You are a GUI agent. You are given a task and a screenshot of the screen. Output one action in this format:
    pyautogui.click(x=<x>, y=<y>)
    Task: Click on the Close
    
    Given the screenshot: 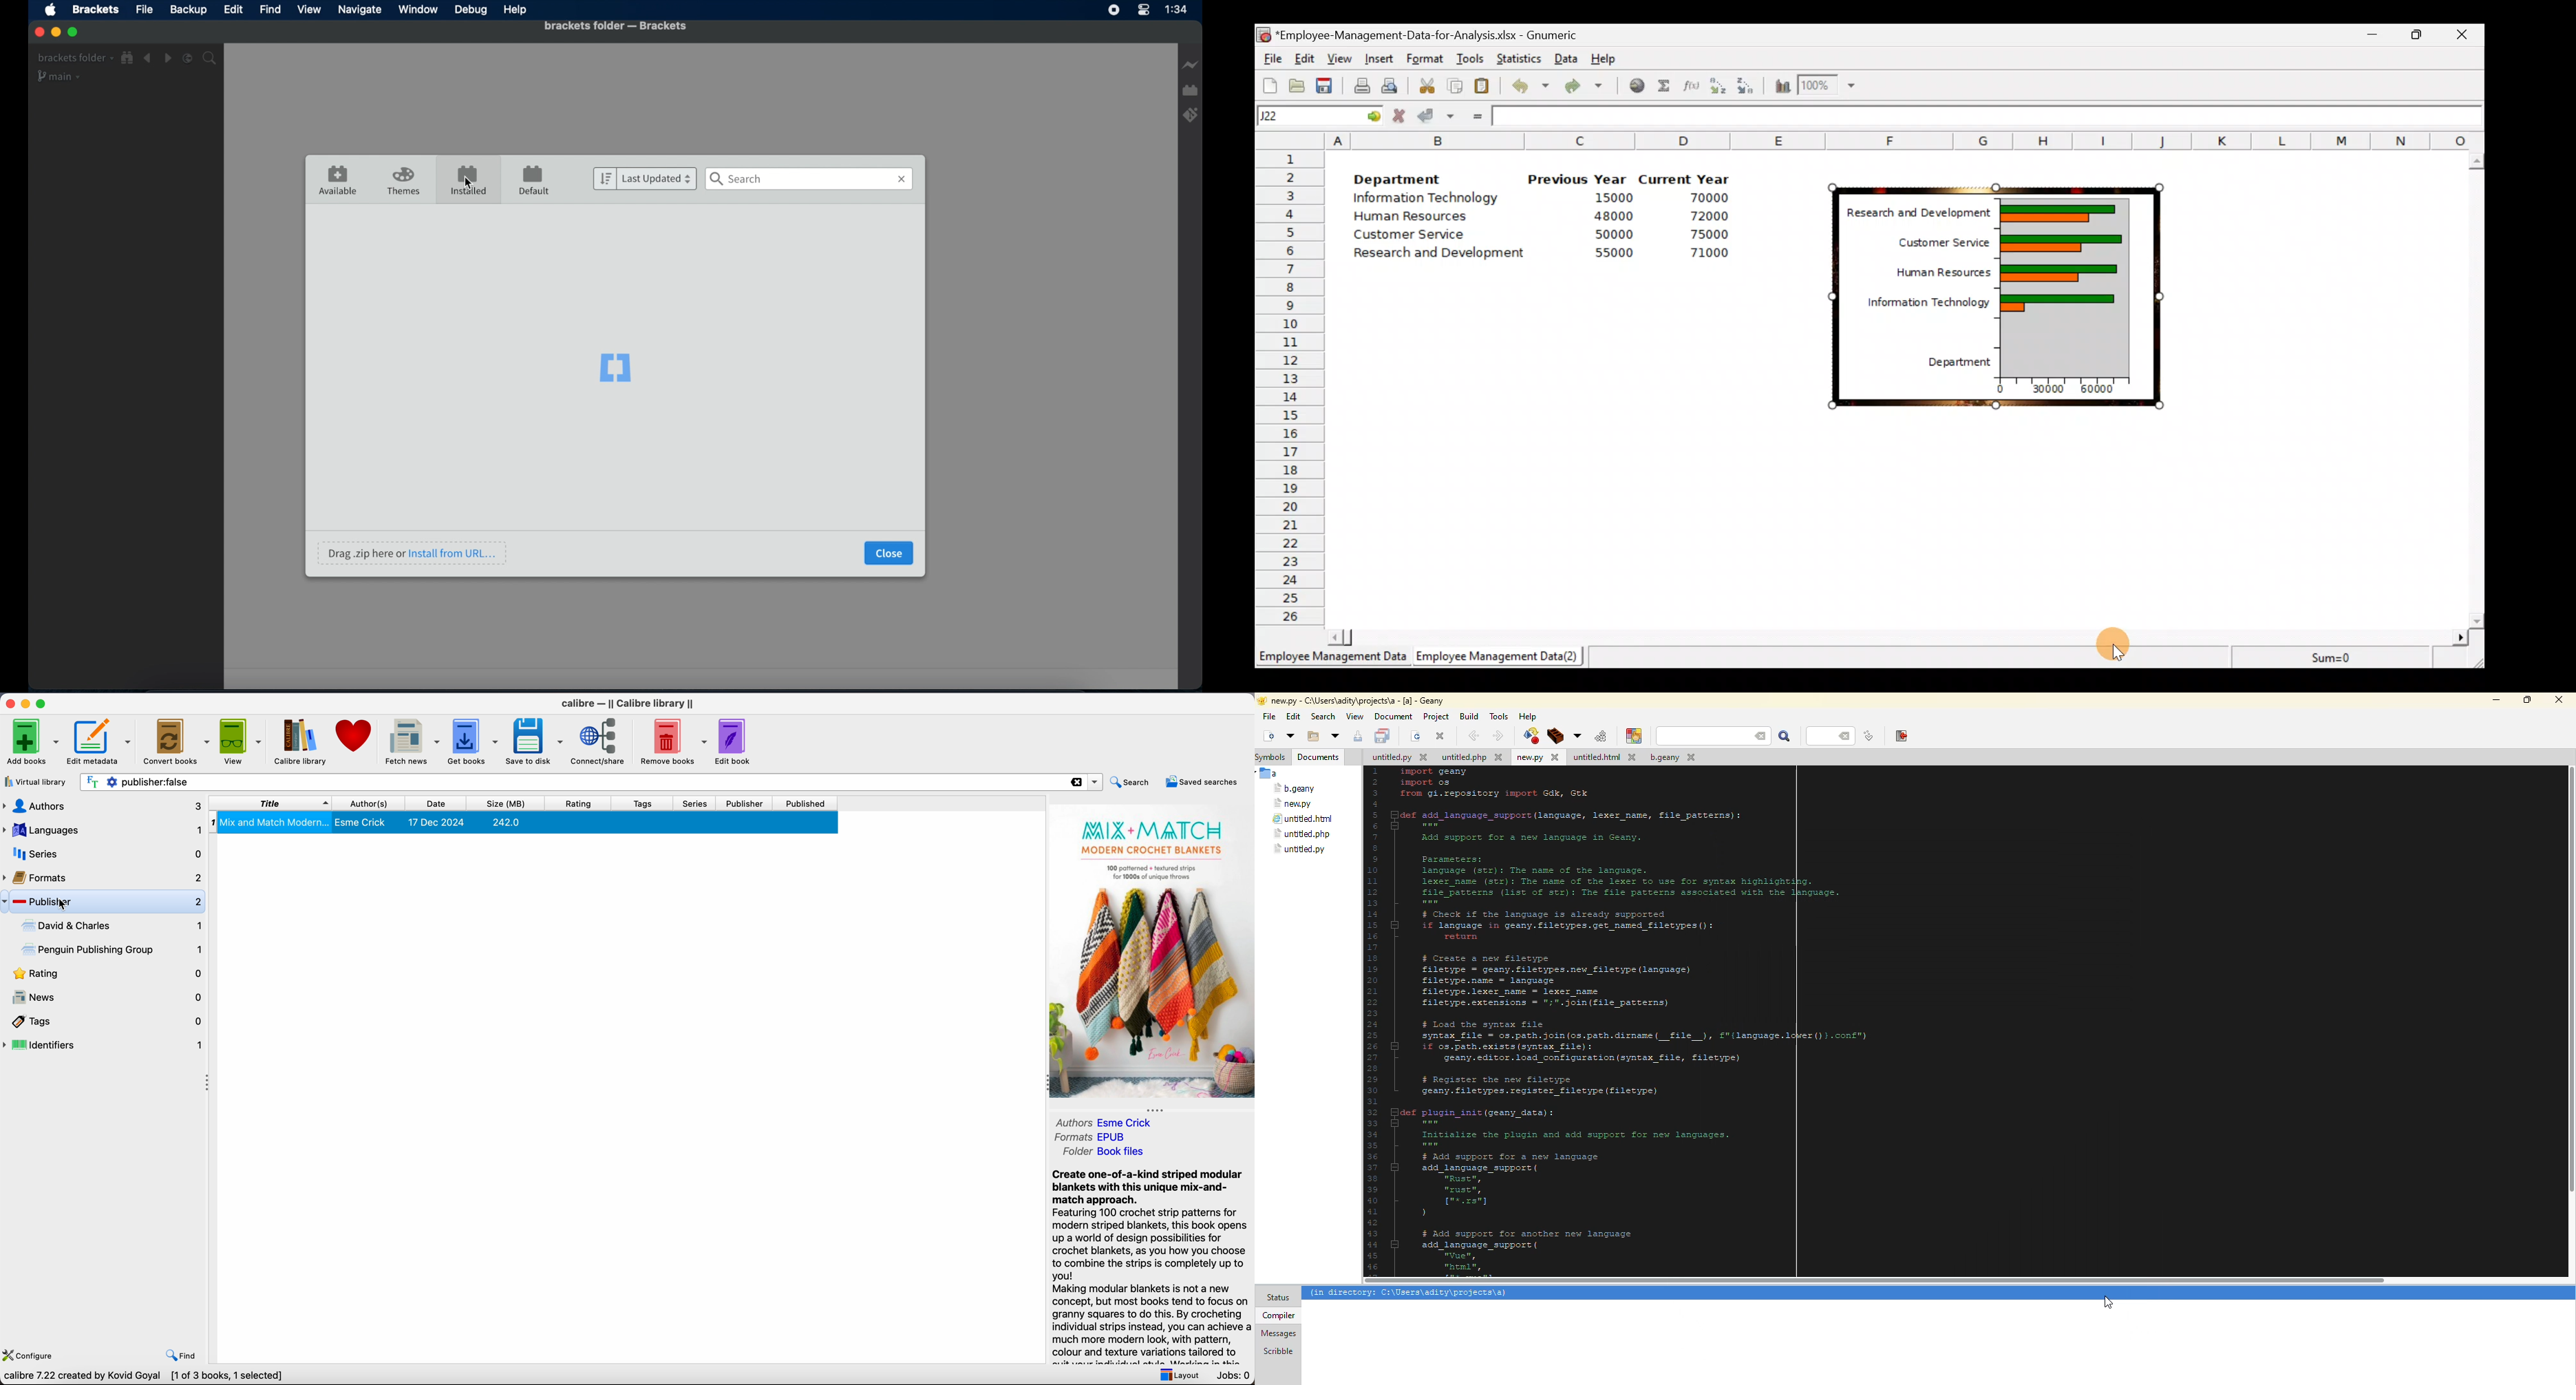 What is the action you would take?
    pyautogui.click(x=38, y=32)
    